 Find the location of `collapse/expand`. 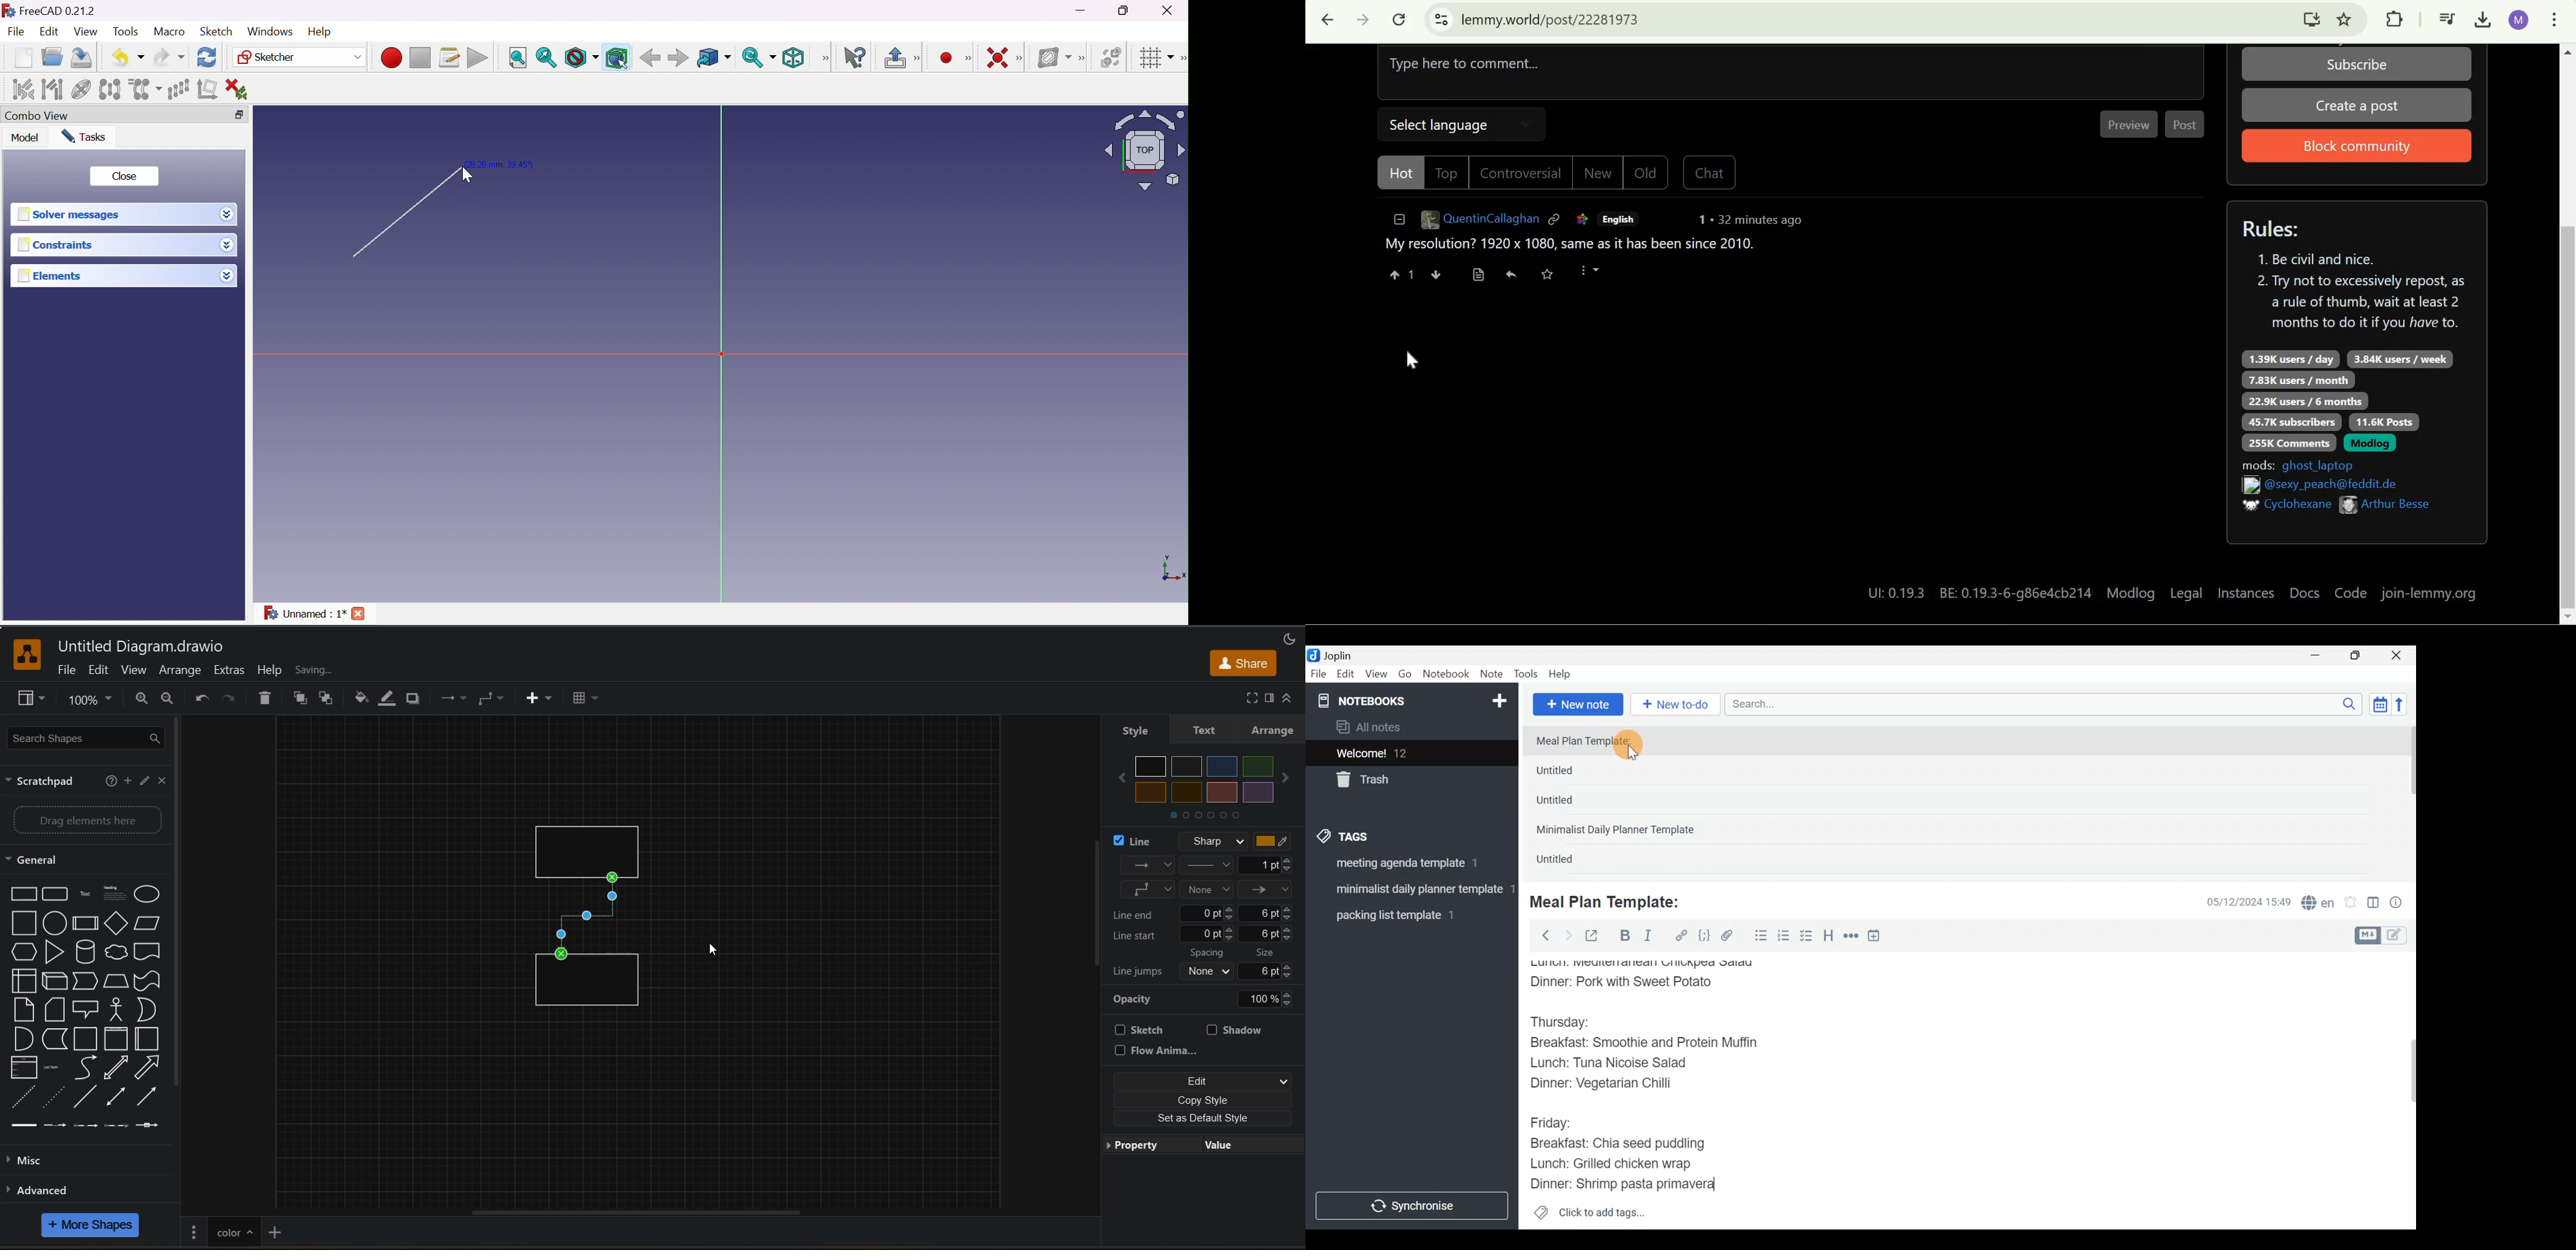

collapse/expand is located at coordinates (1292, 698).